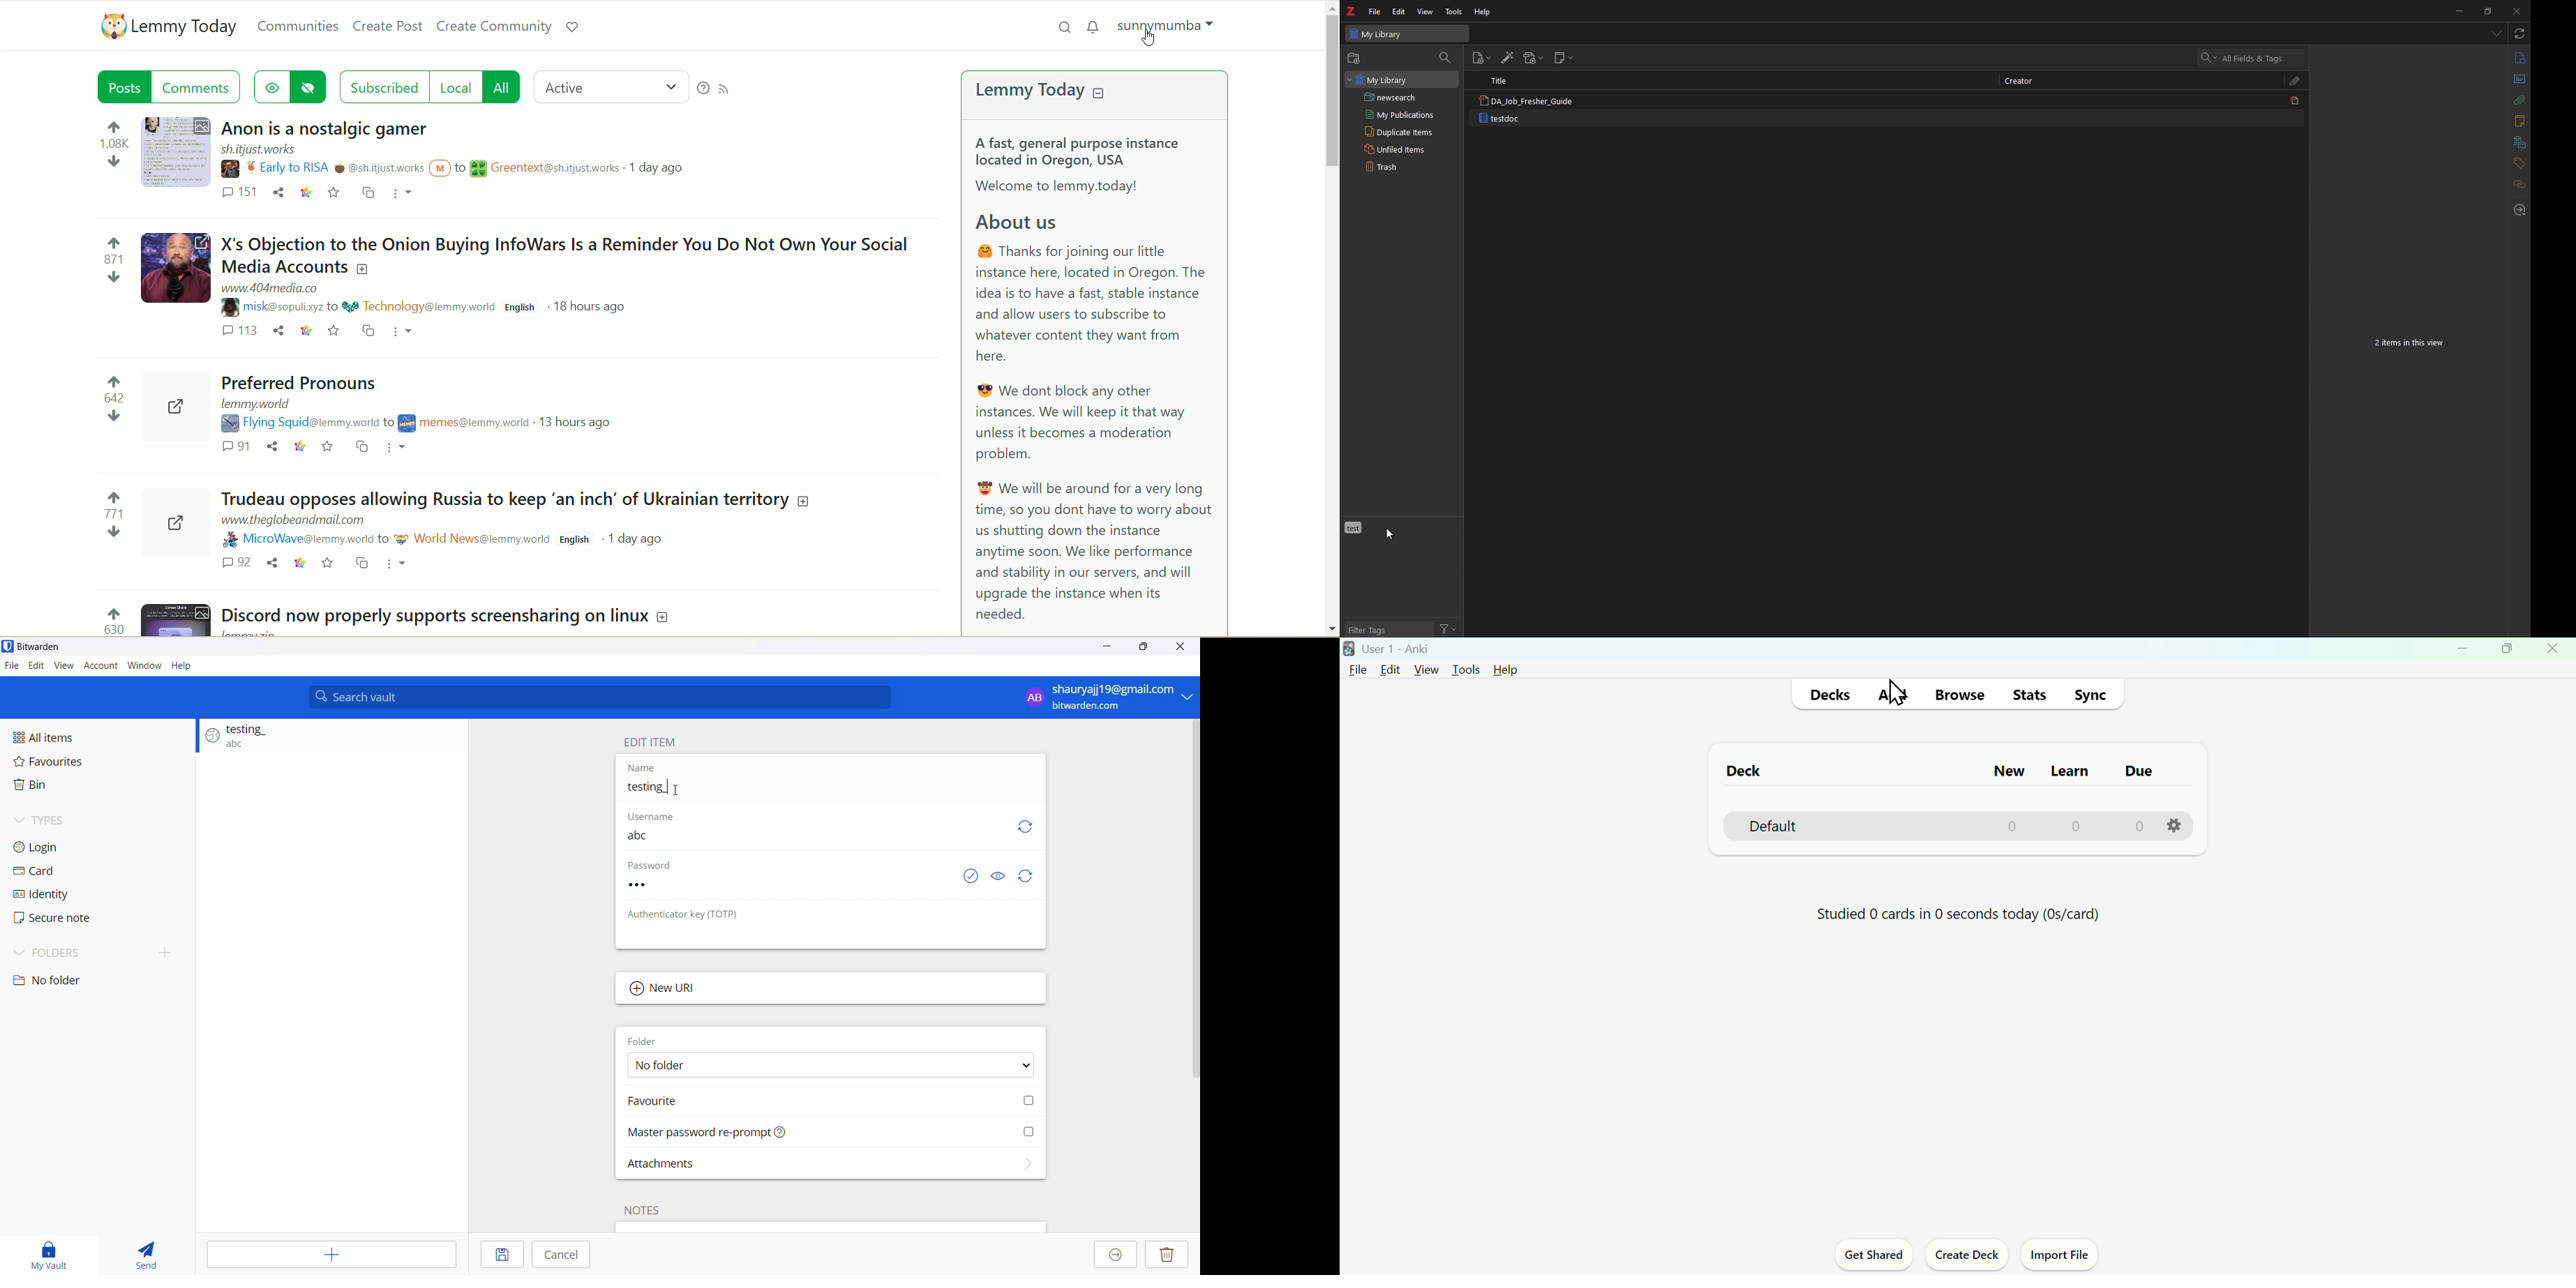 This screenshot has width=2576, height=1288. Describe the element at coordinates (565, 252) in the screenshot. I see `Post on "X's Objection to the Onion Buying InfoWars Is a Reminder You Do Not Own Your SocialMedia Accounts"` at that location.